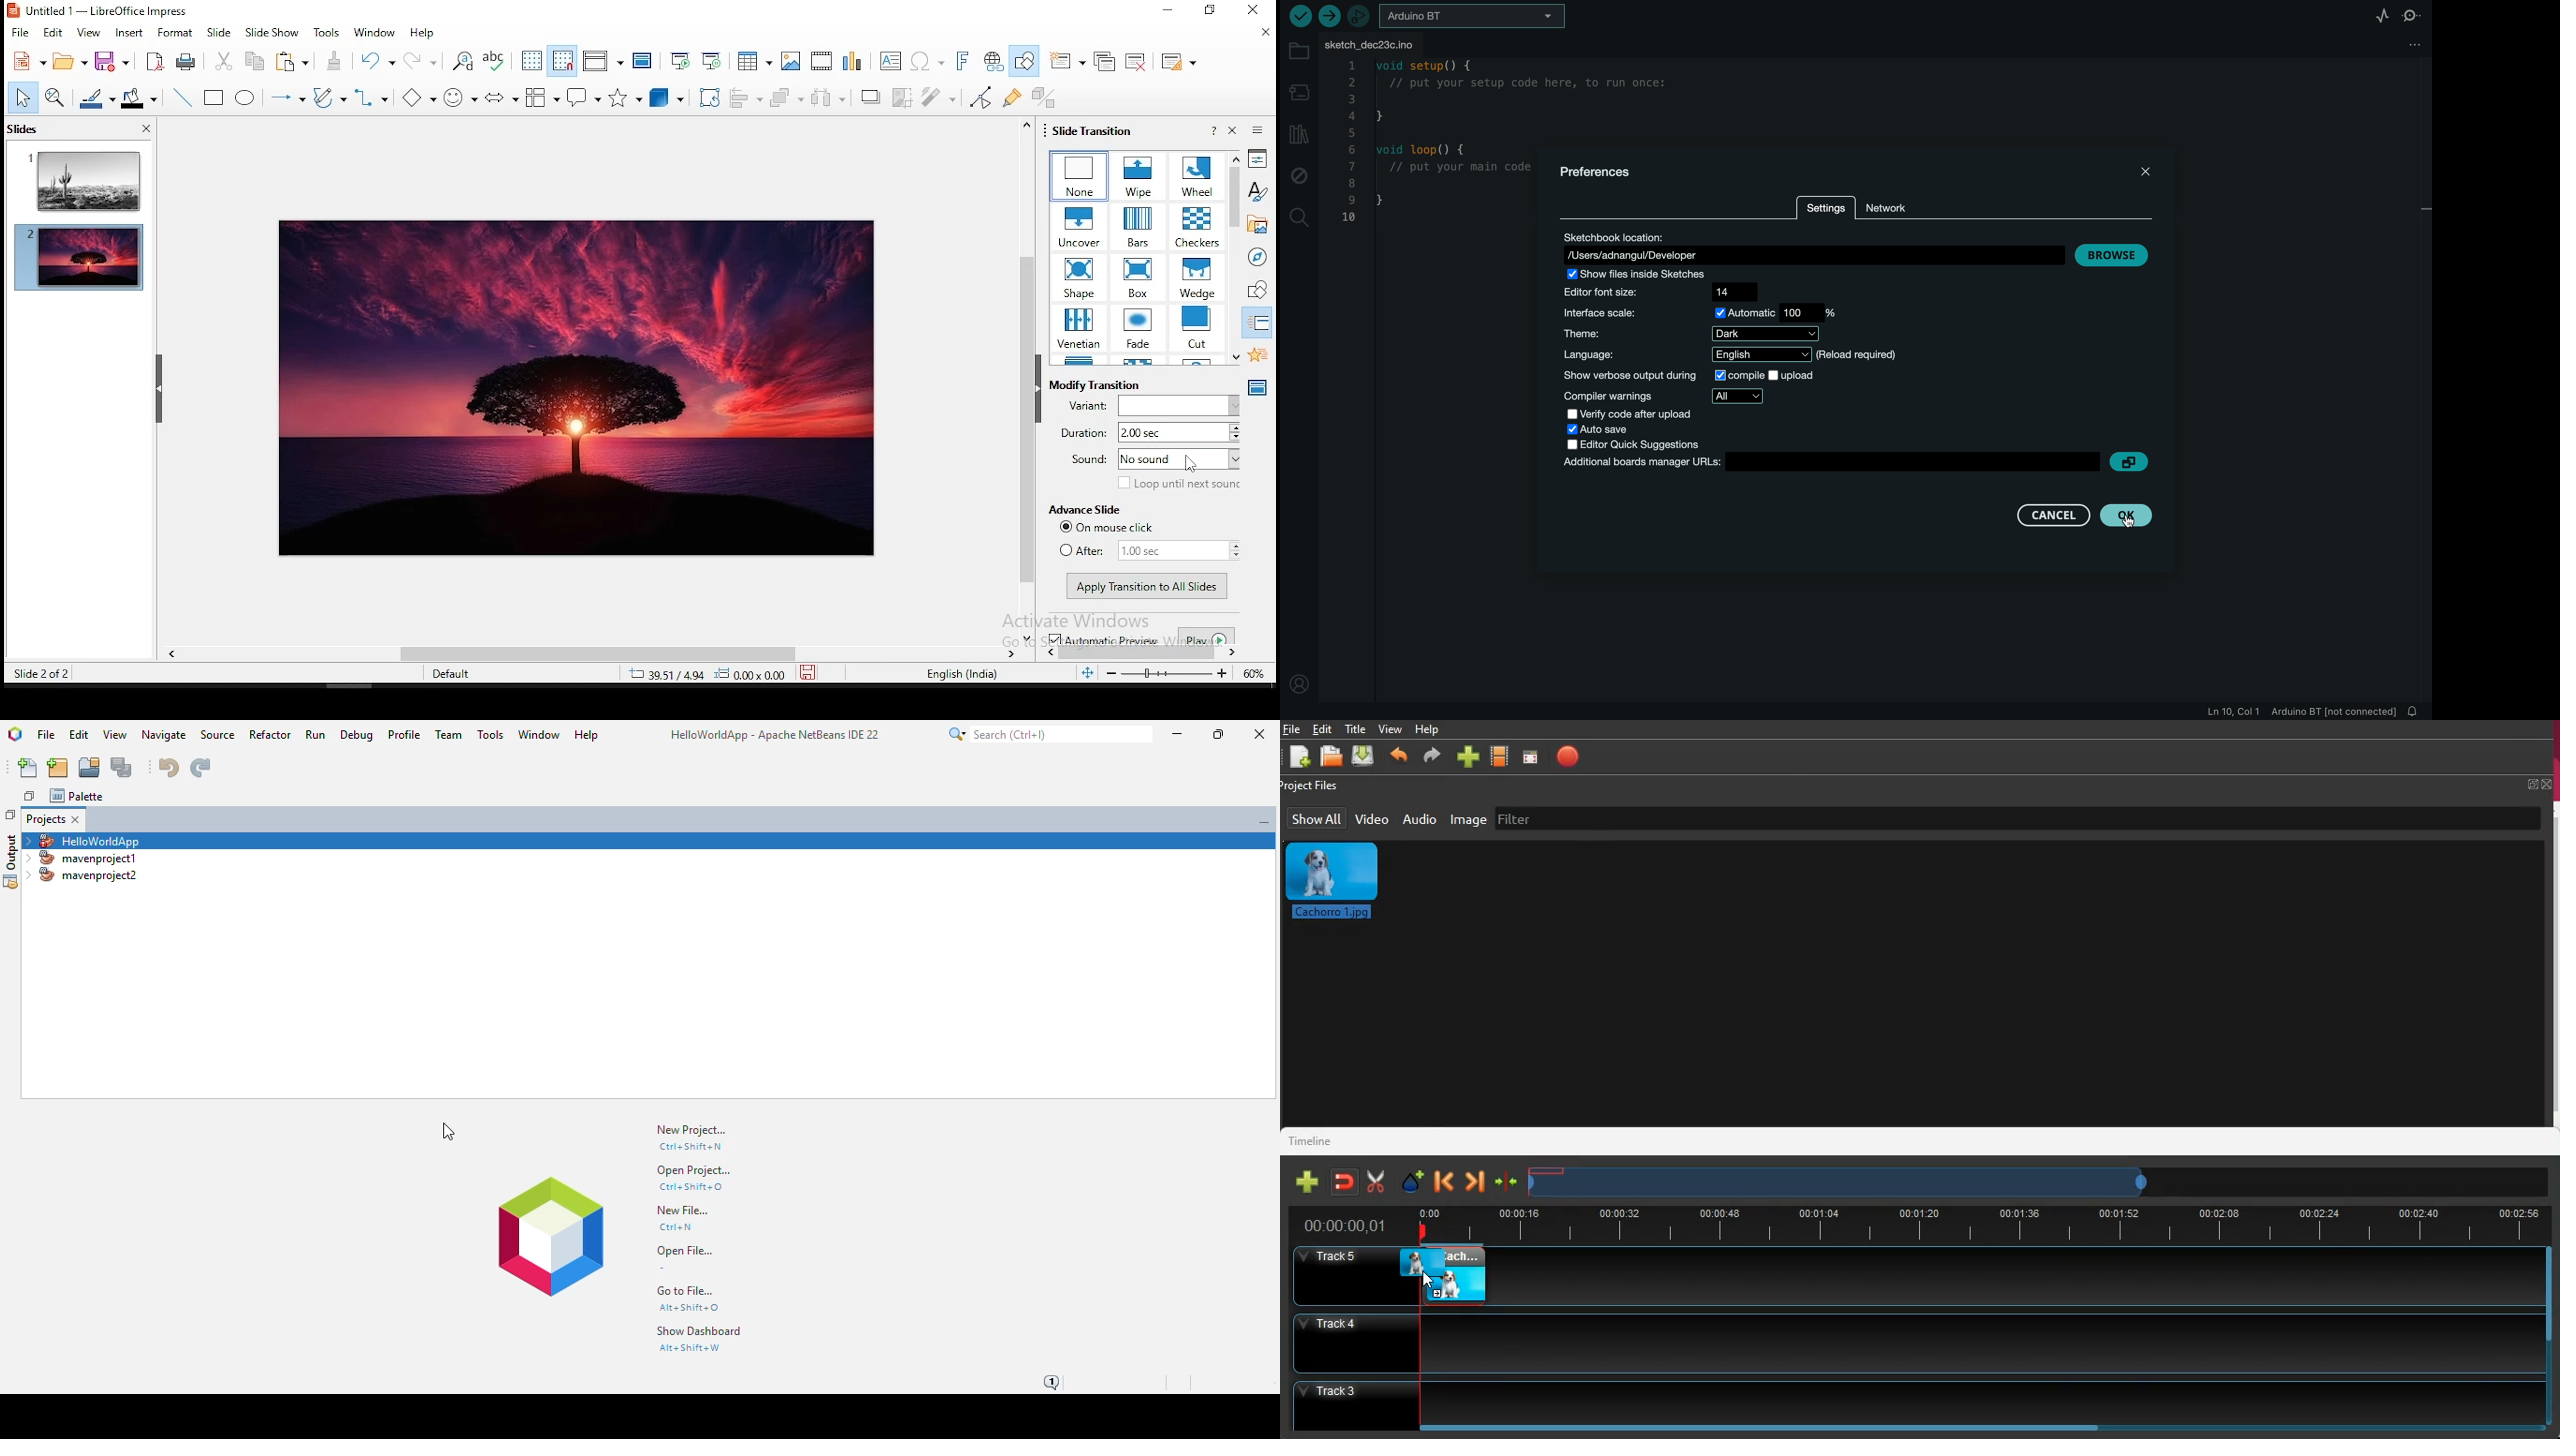 The width and height of the screenshot is (2576, 1456). What do you see at coordinates (1299, 757) in the screenshot?
I see `new` at bounding box center [1299, 757].